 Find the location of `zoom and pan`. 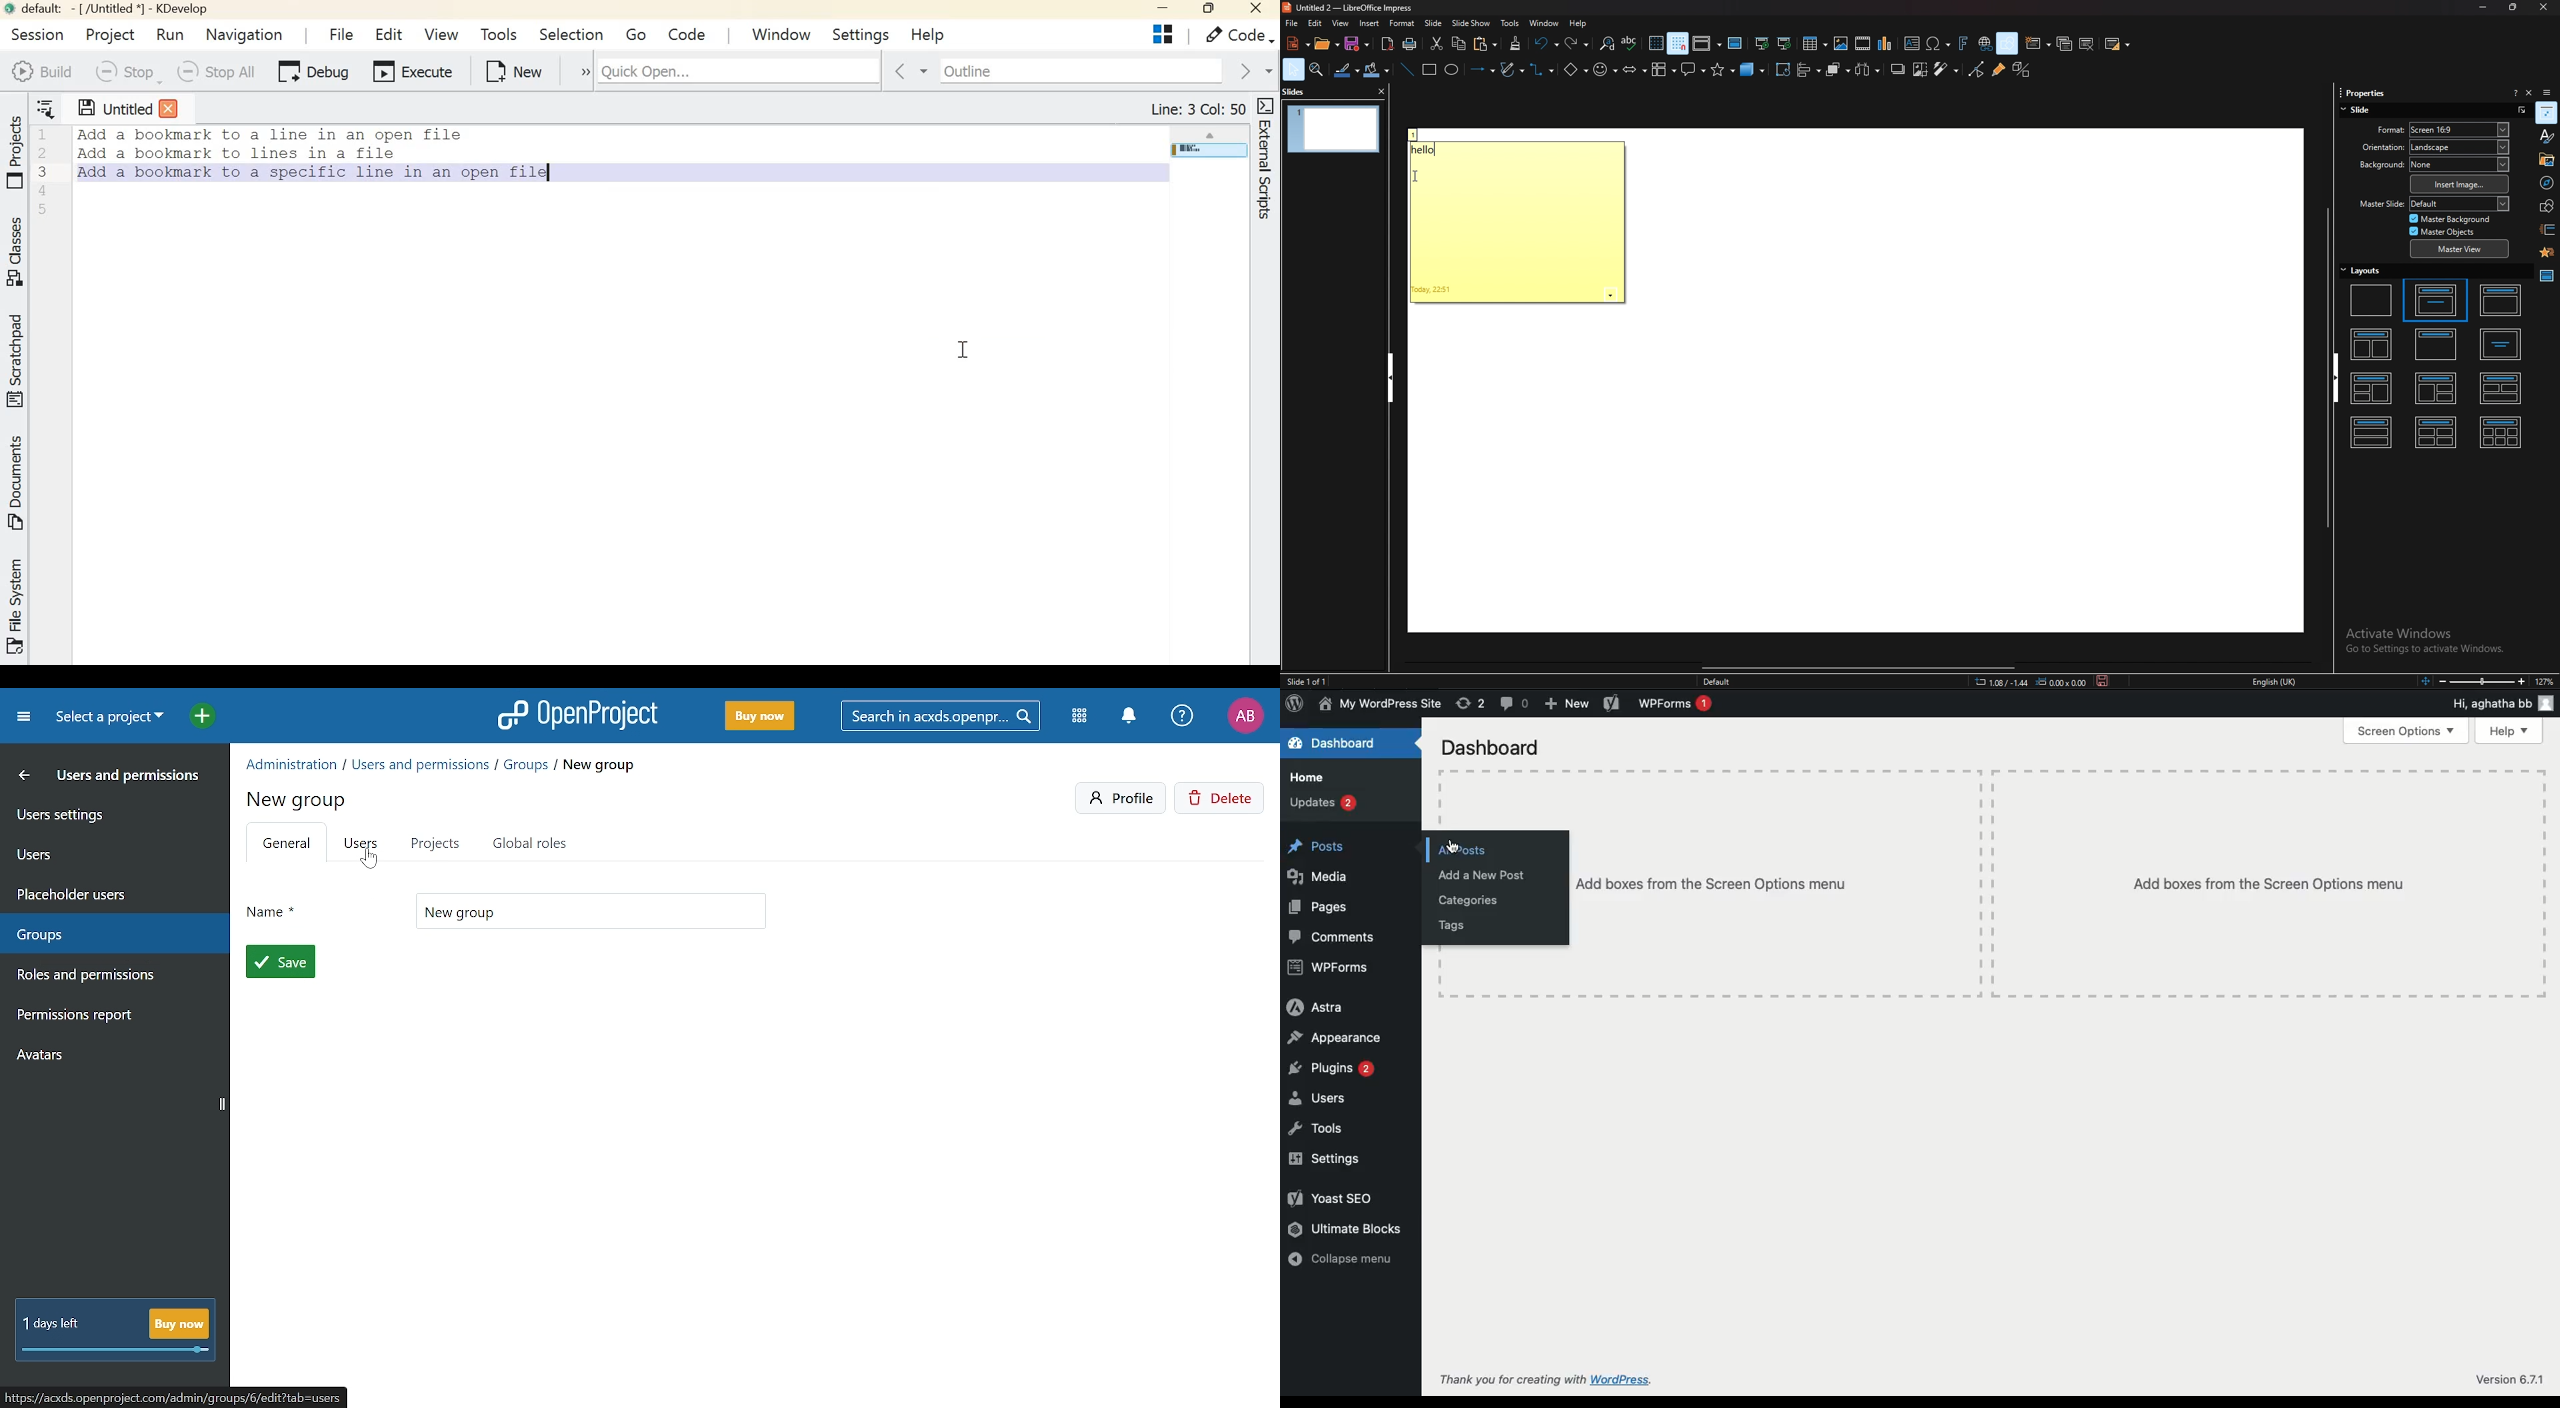

zoom and pan is located at coordinates (1317, 70).